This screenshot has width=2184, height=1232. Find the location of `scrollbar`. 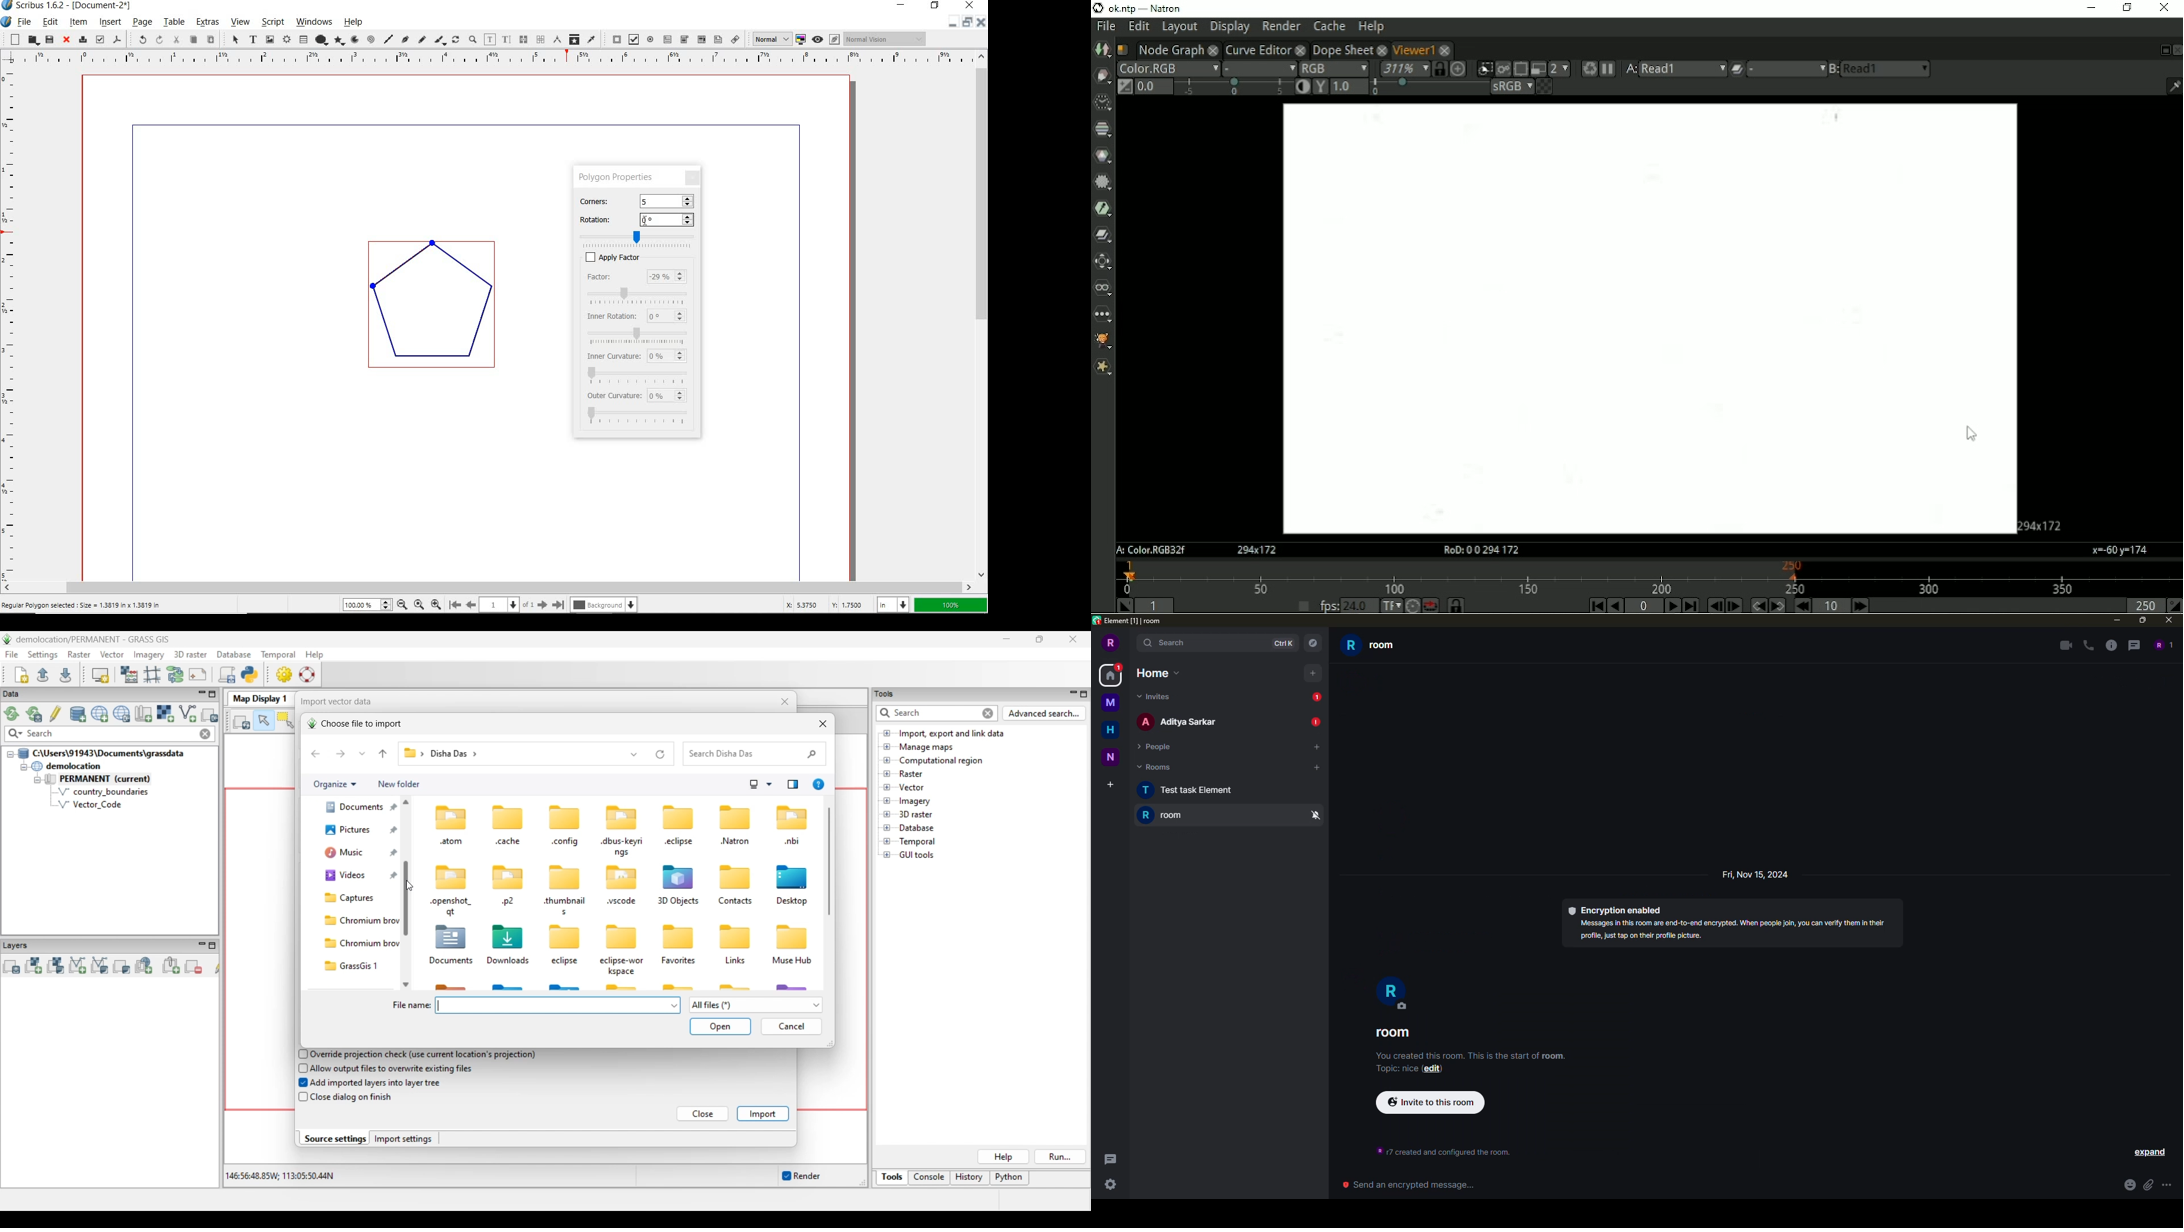

scrollbar is located at coordinates (982, 316).